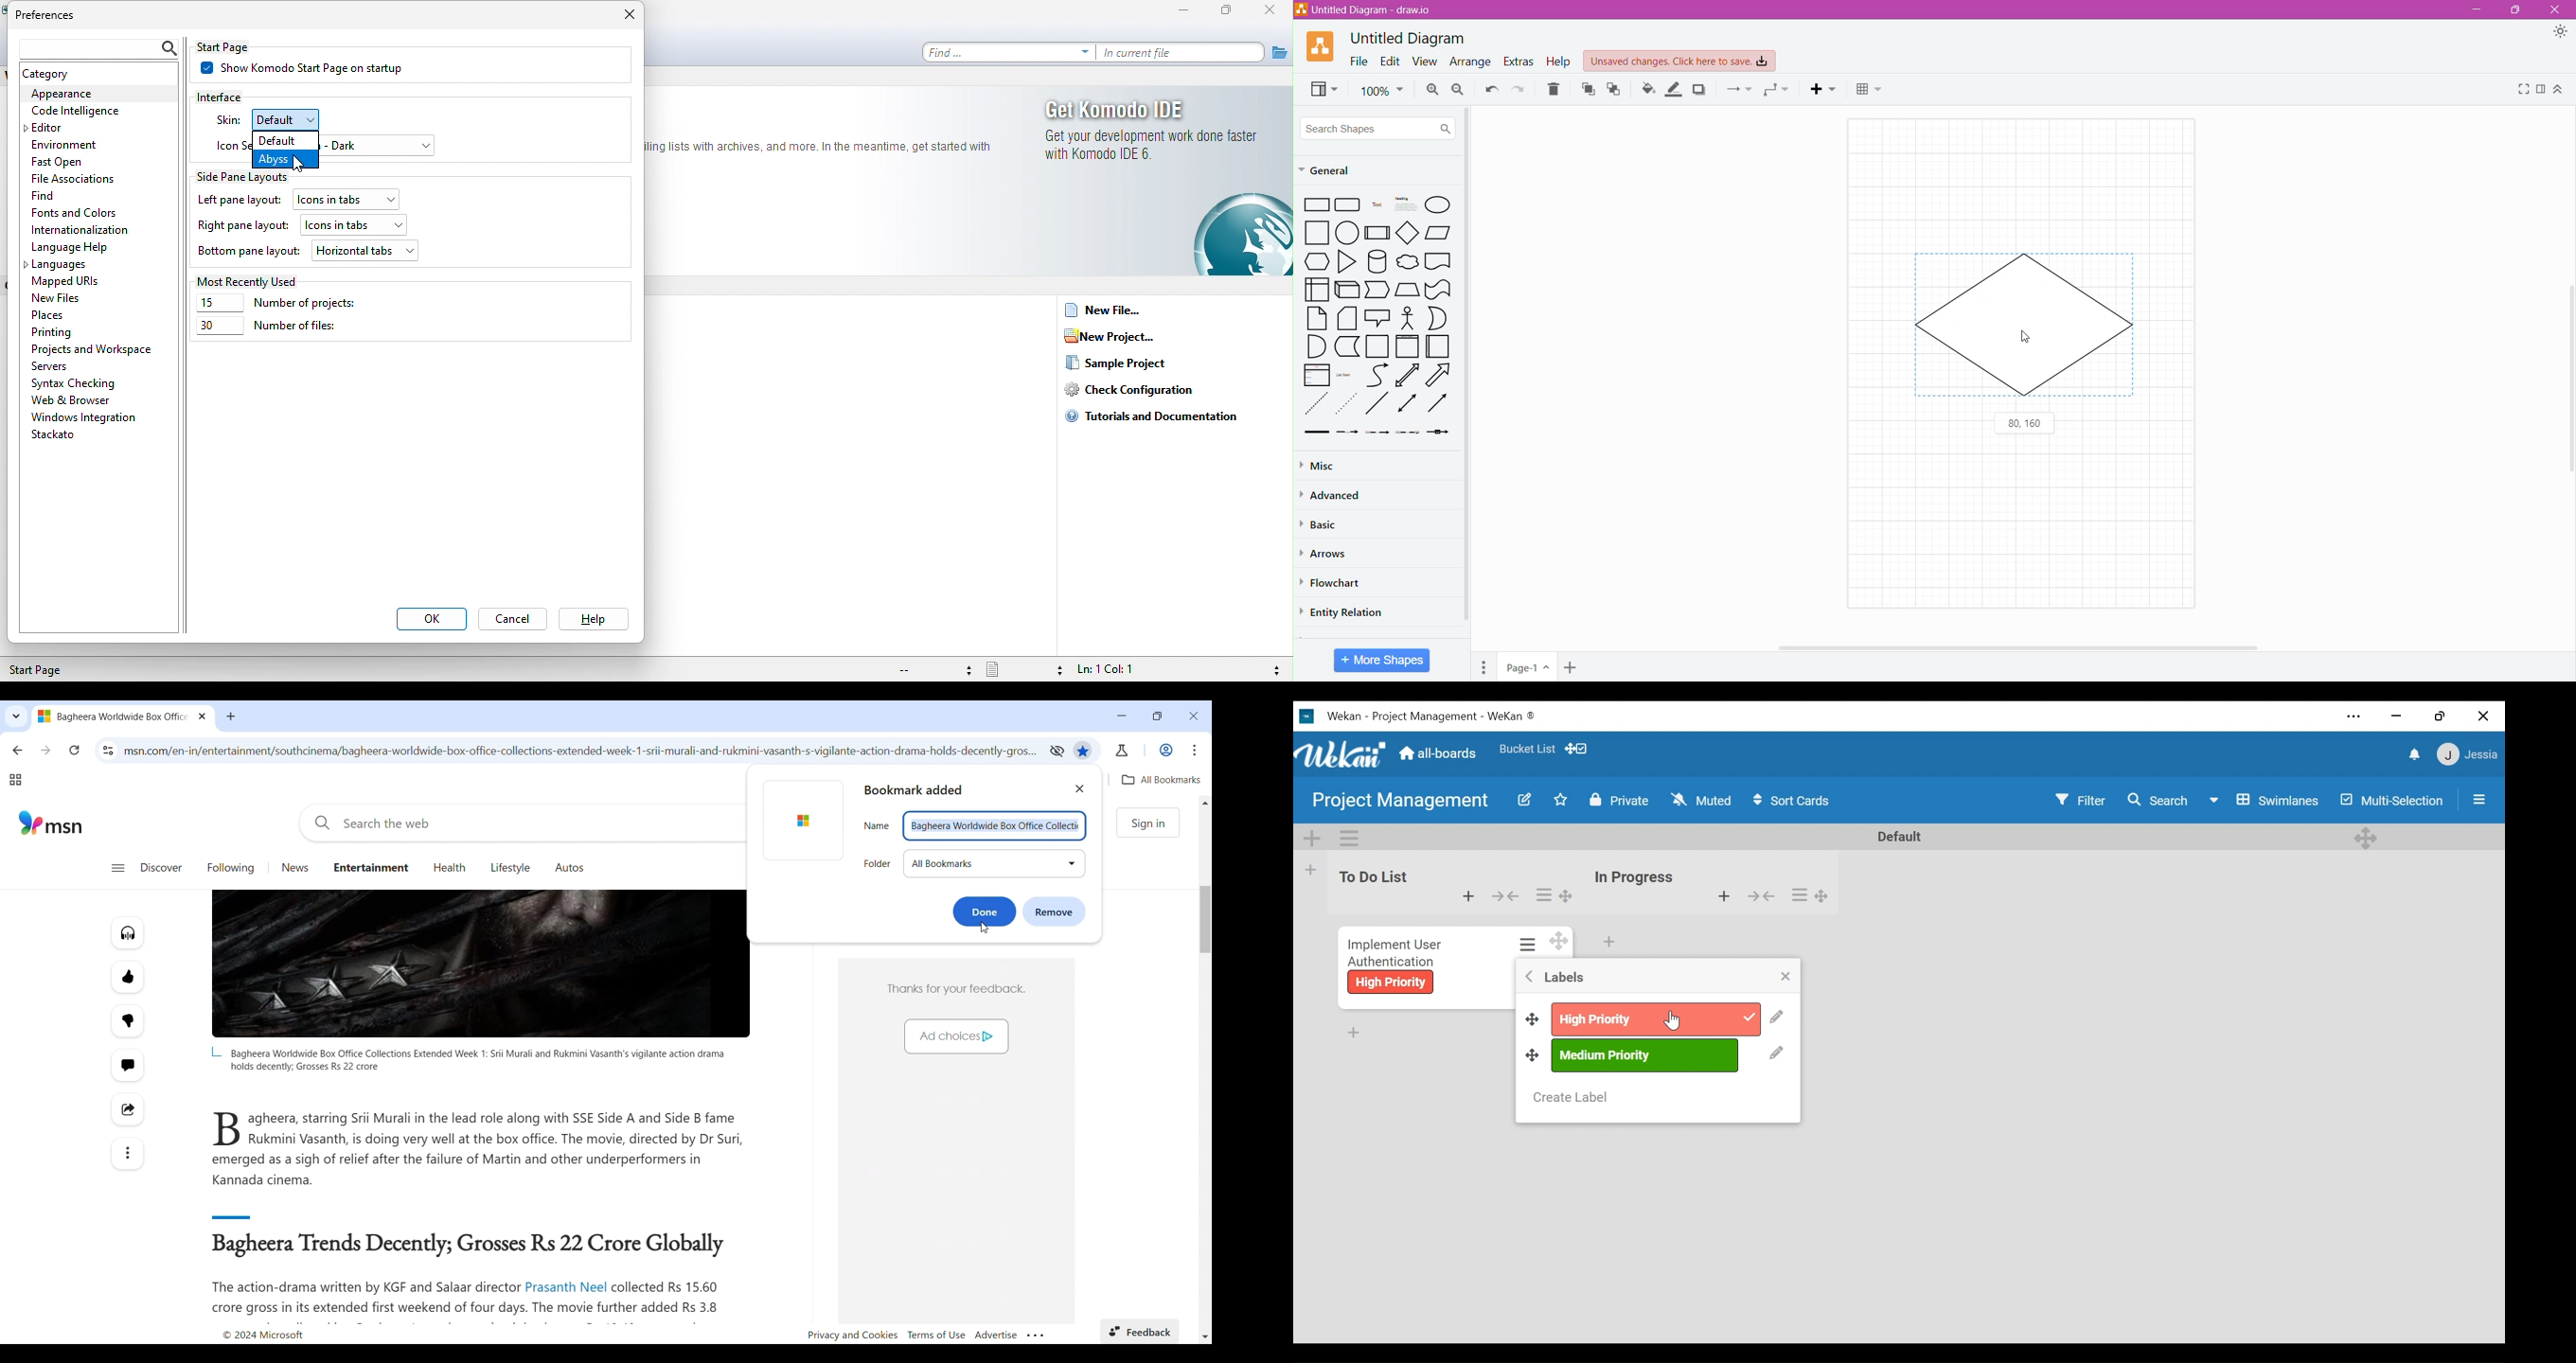  I want to click on Close, so click(2557, 10).